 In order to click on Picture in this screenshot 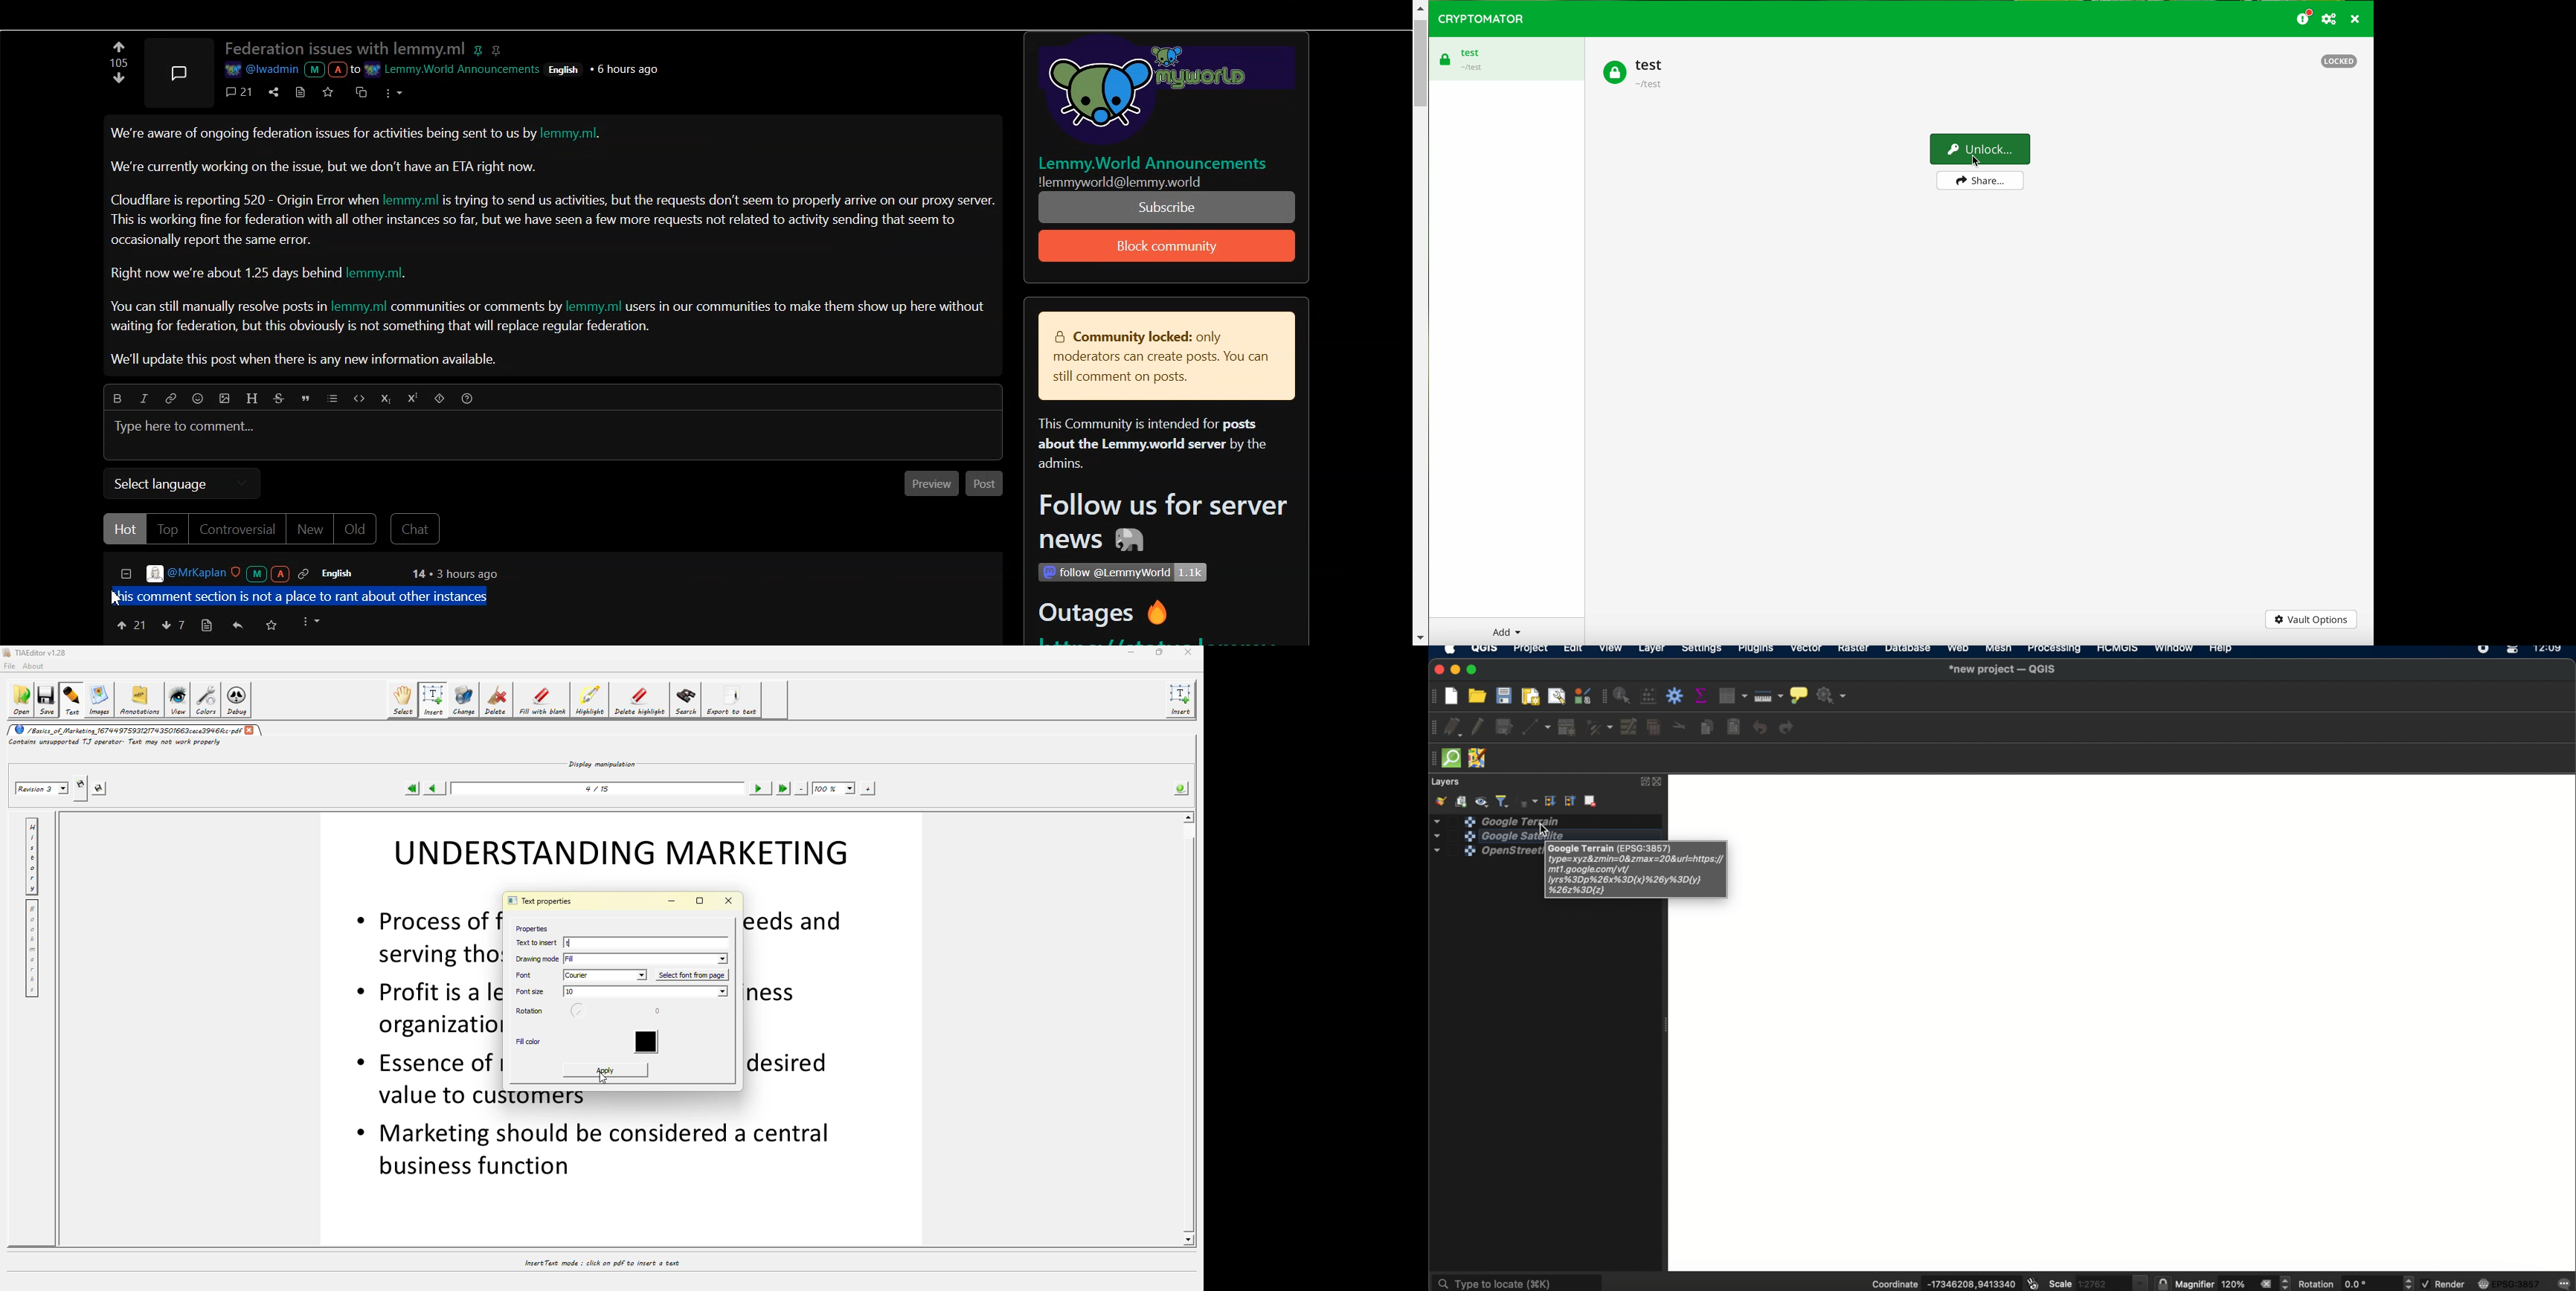, I will do `click(178, 70)`.